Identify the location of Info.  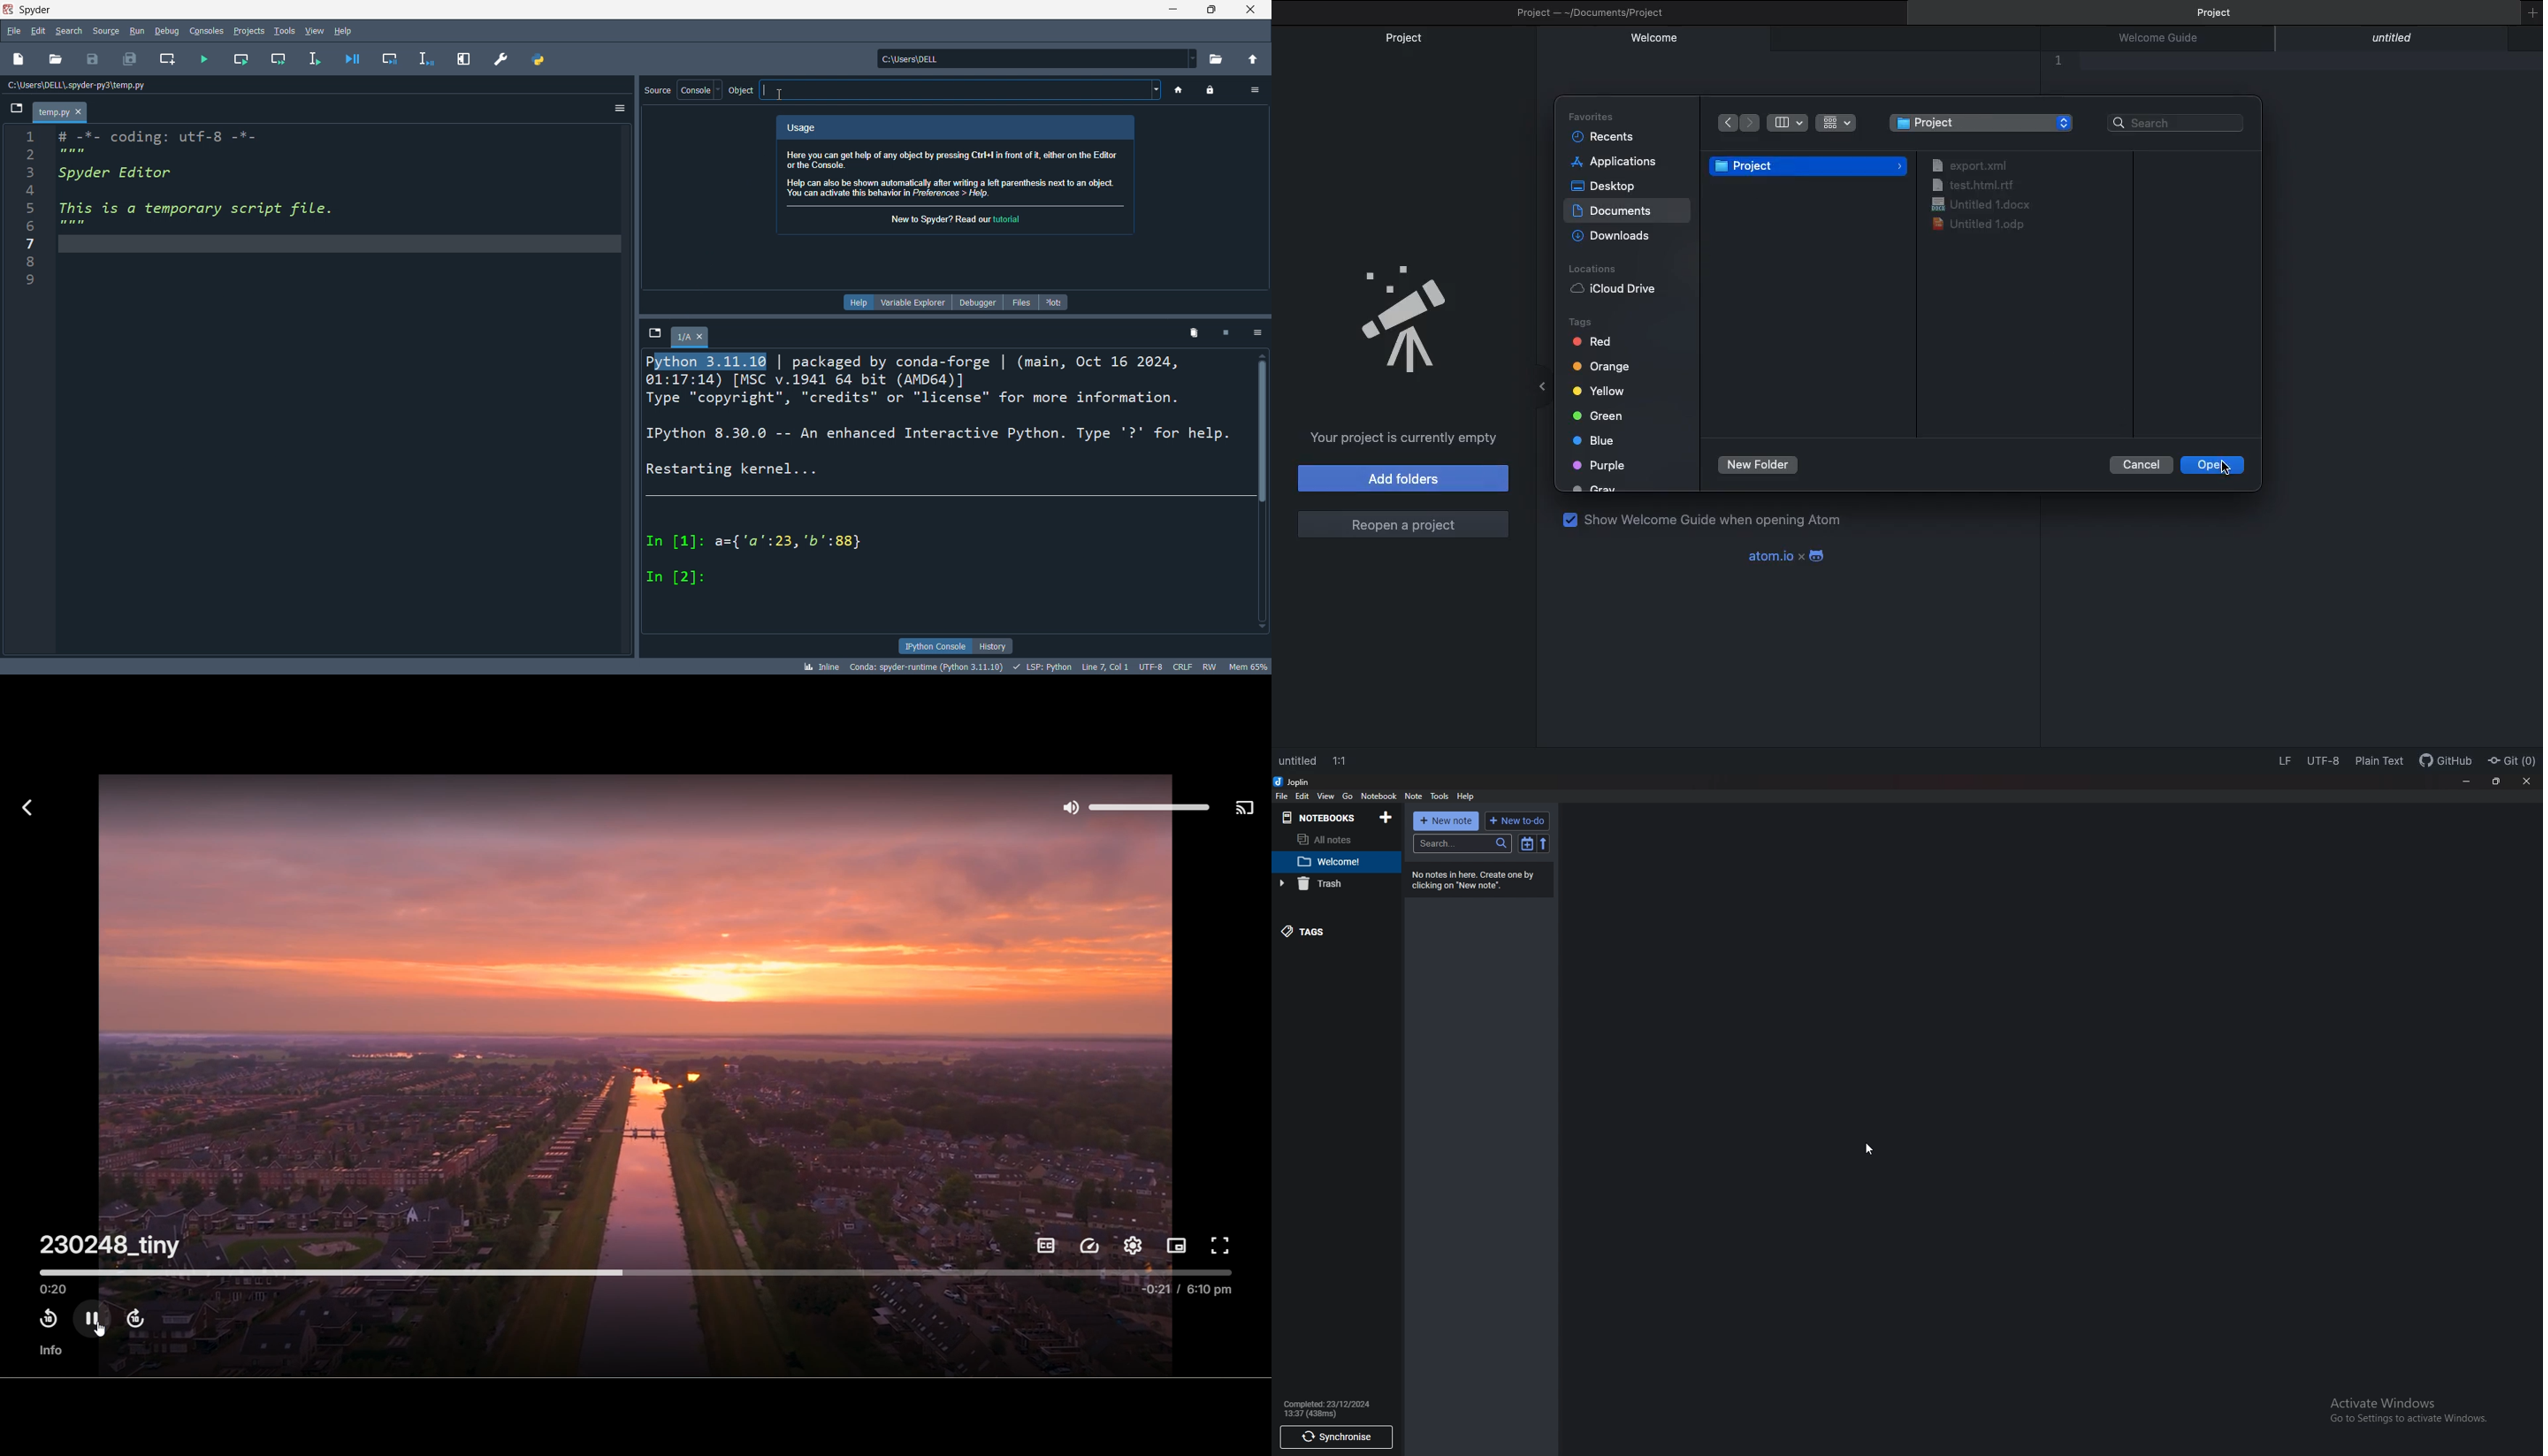
(1335, 1408).